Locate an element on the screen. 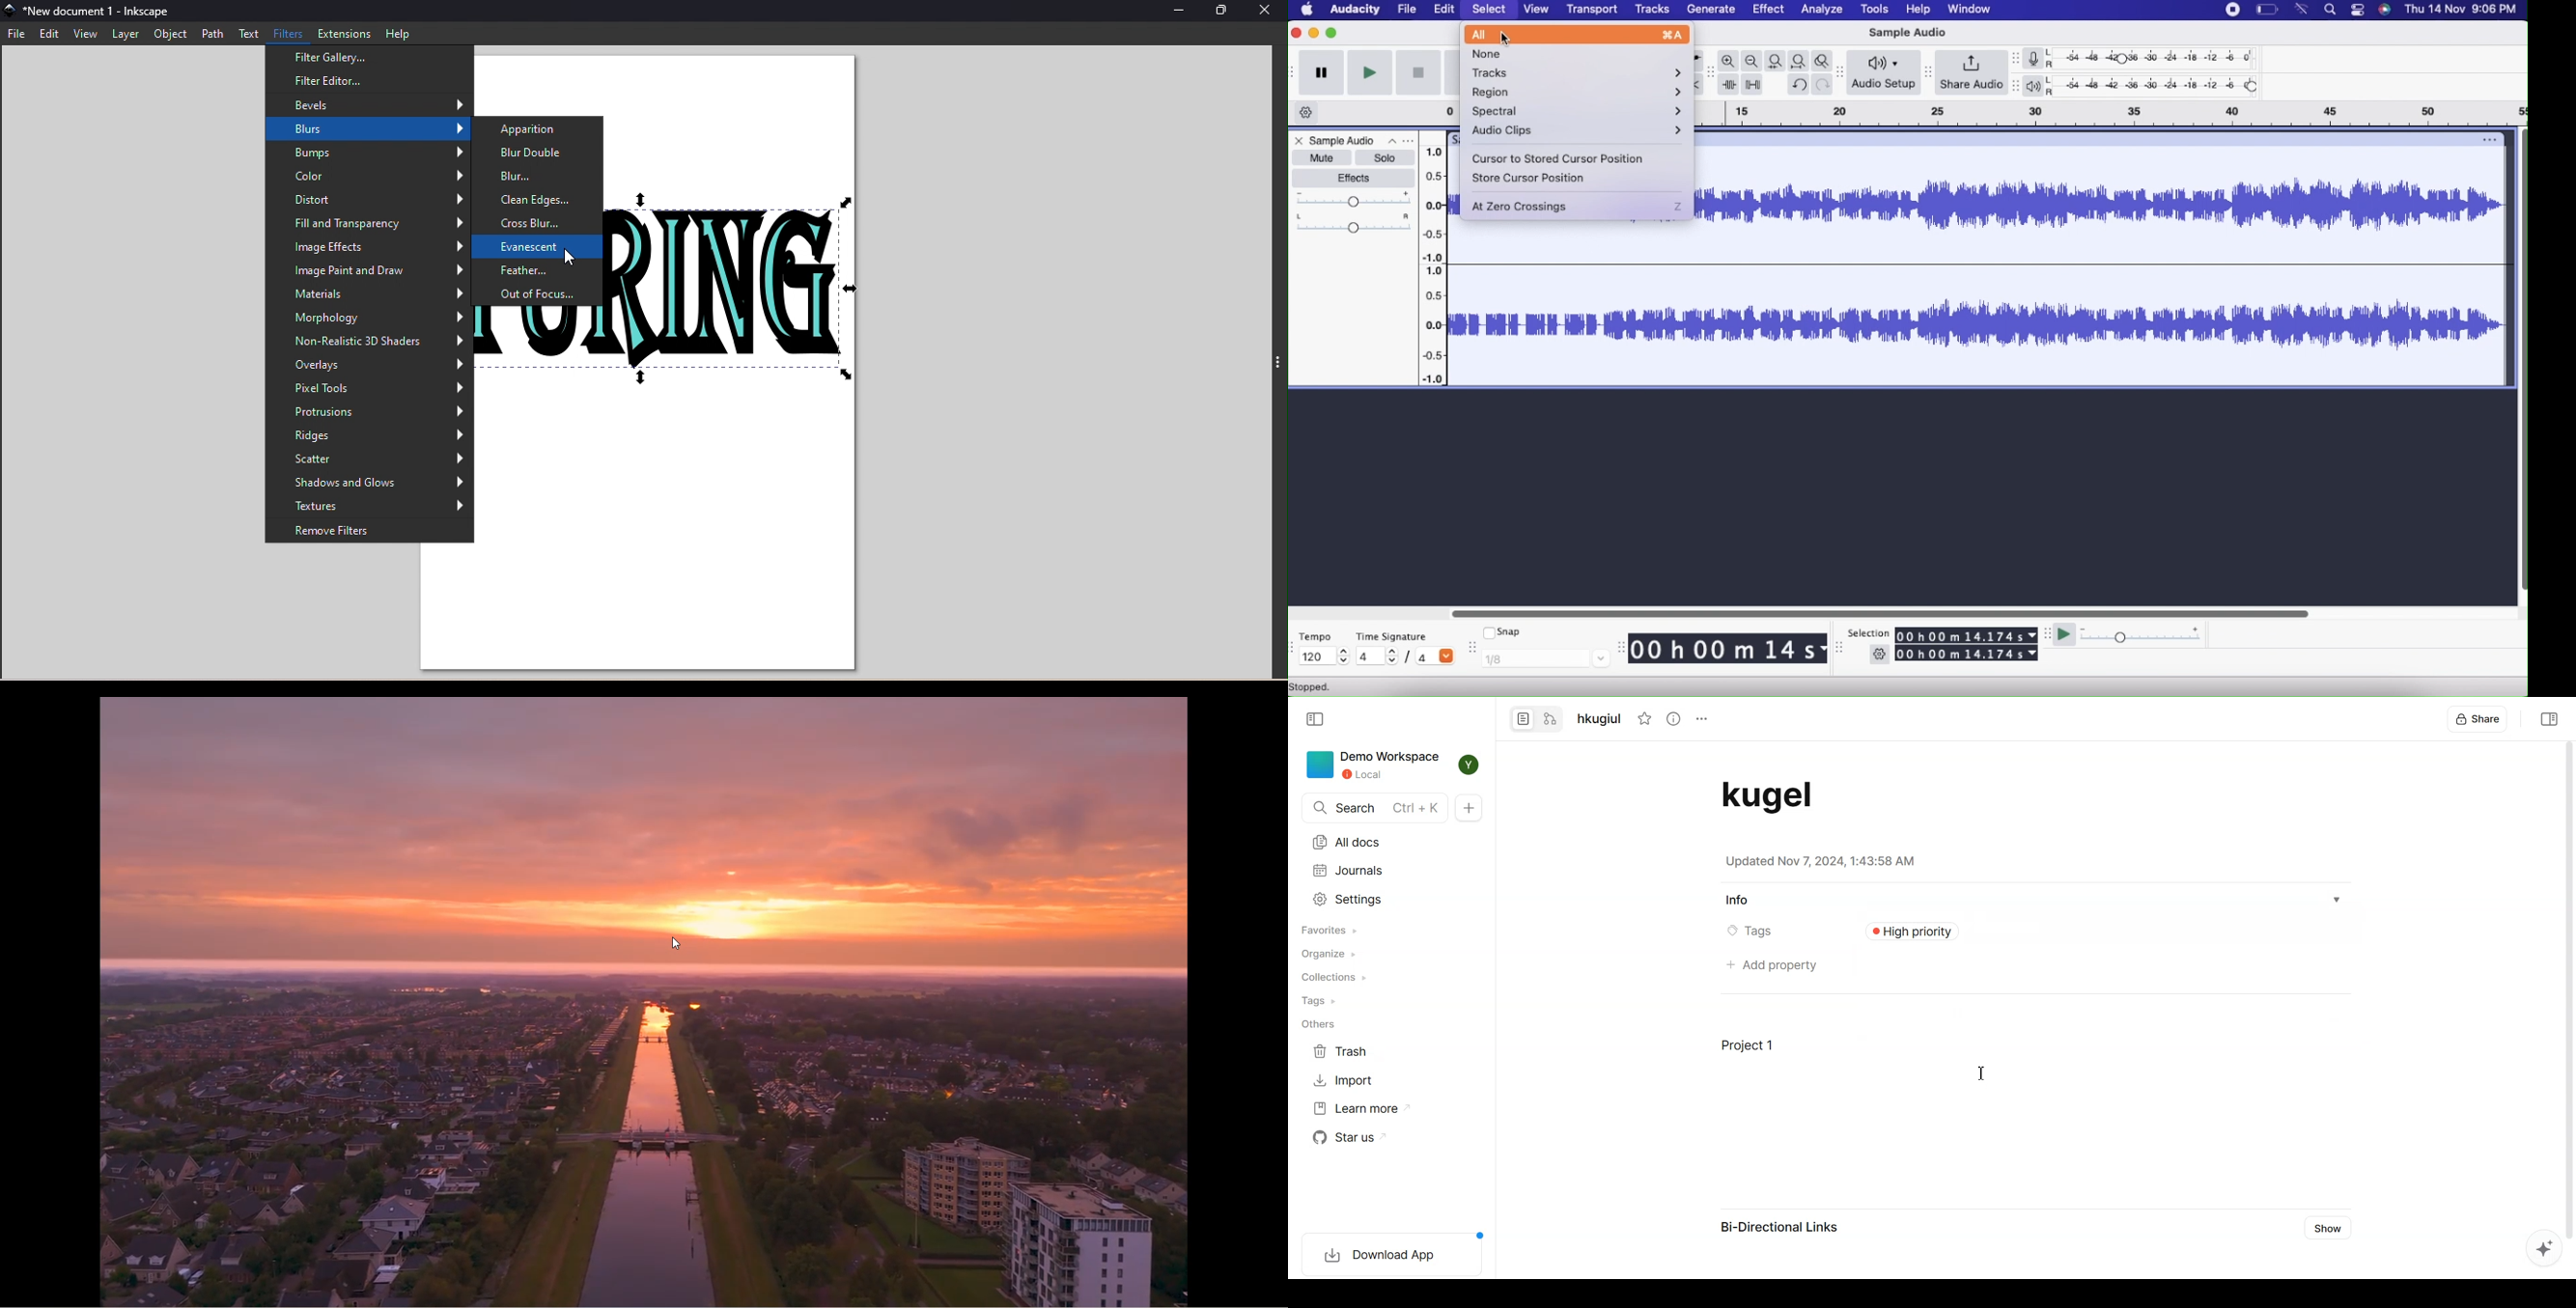 This screenshot has height=1316, width=2576. 120 is located at coordinates (1325, 656).